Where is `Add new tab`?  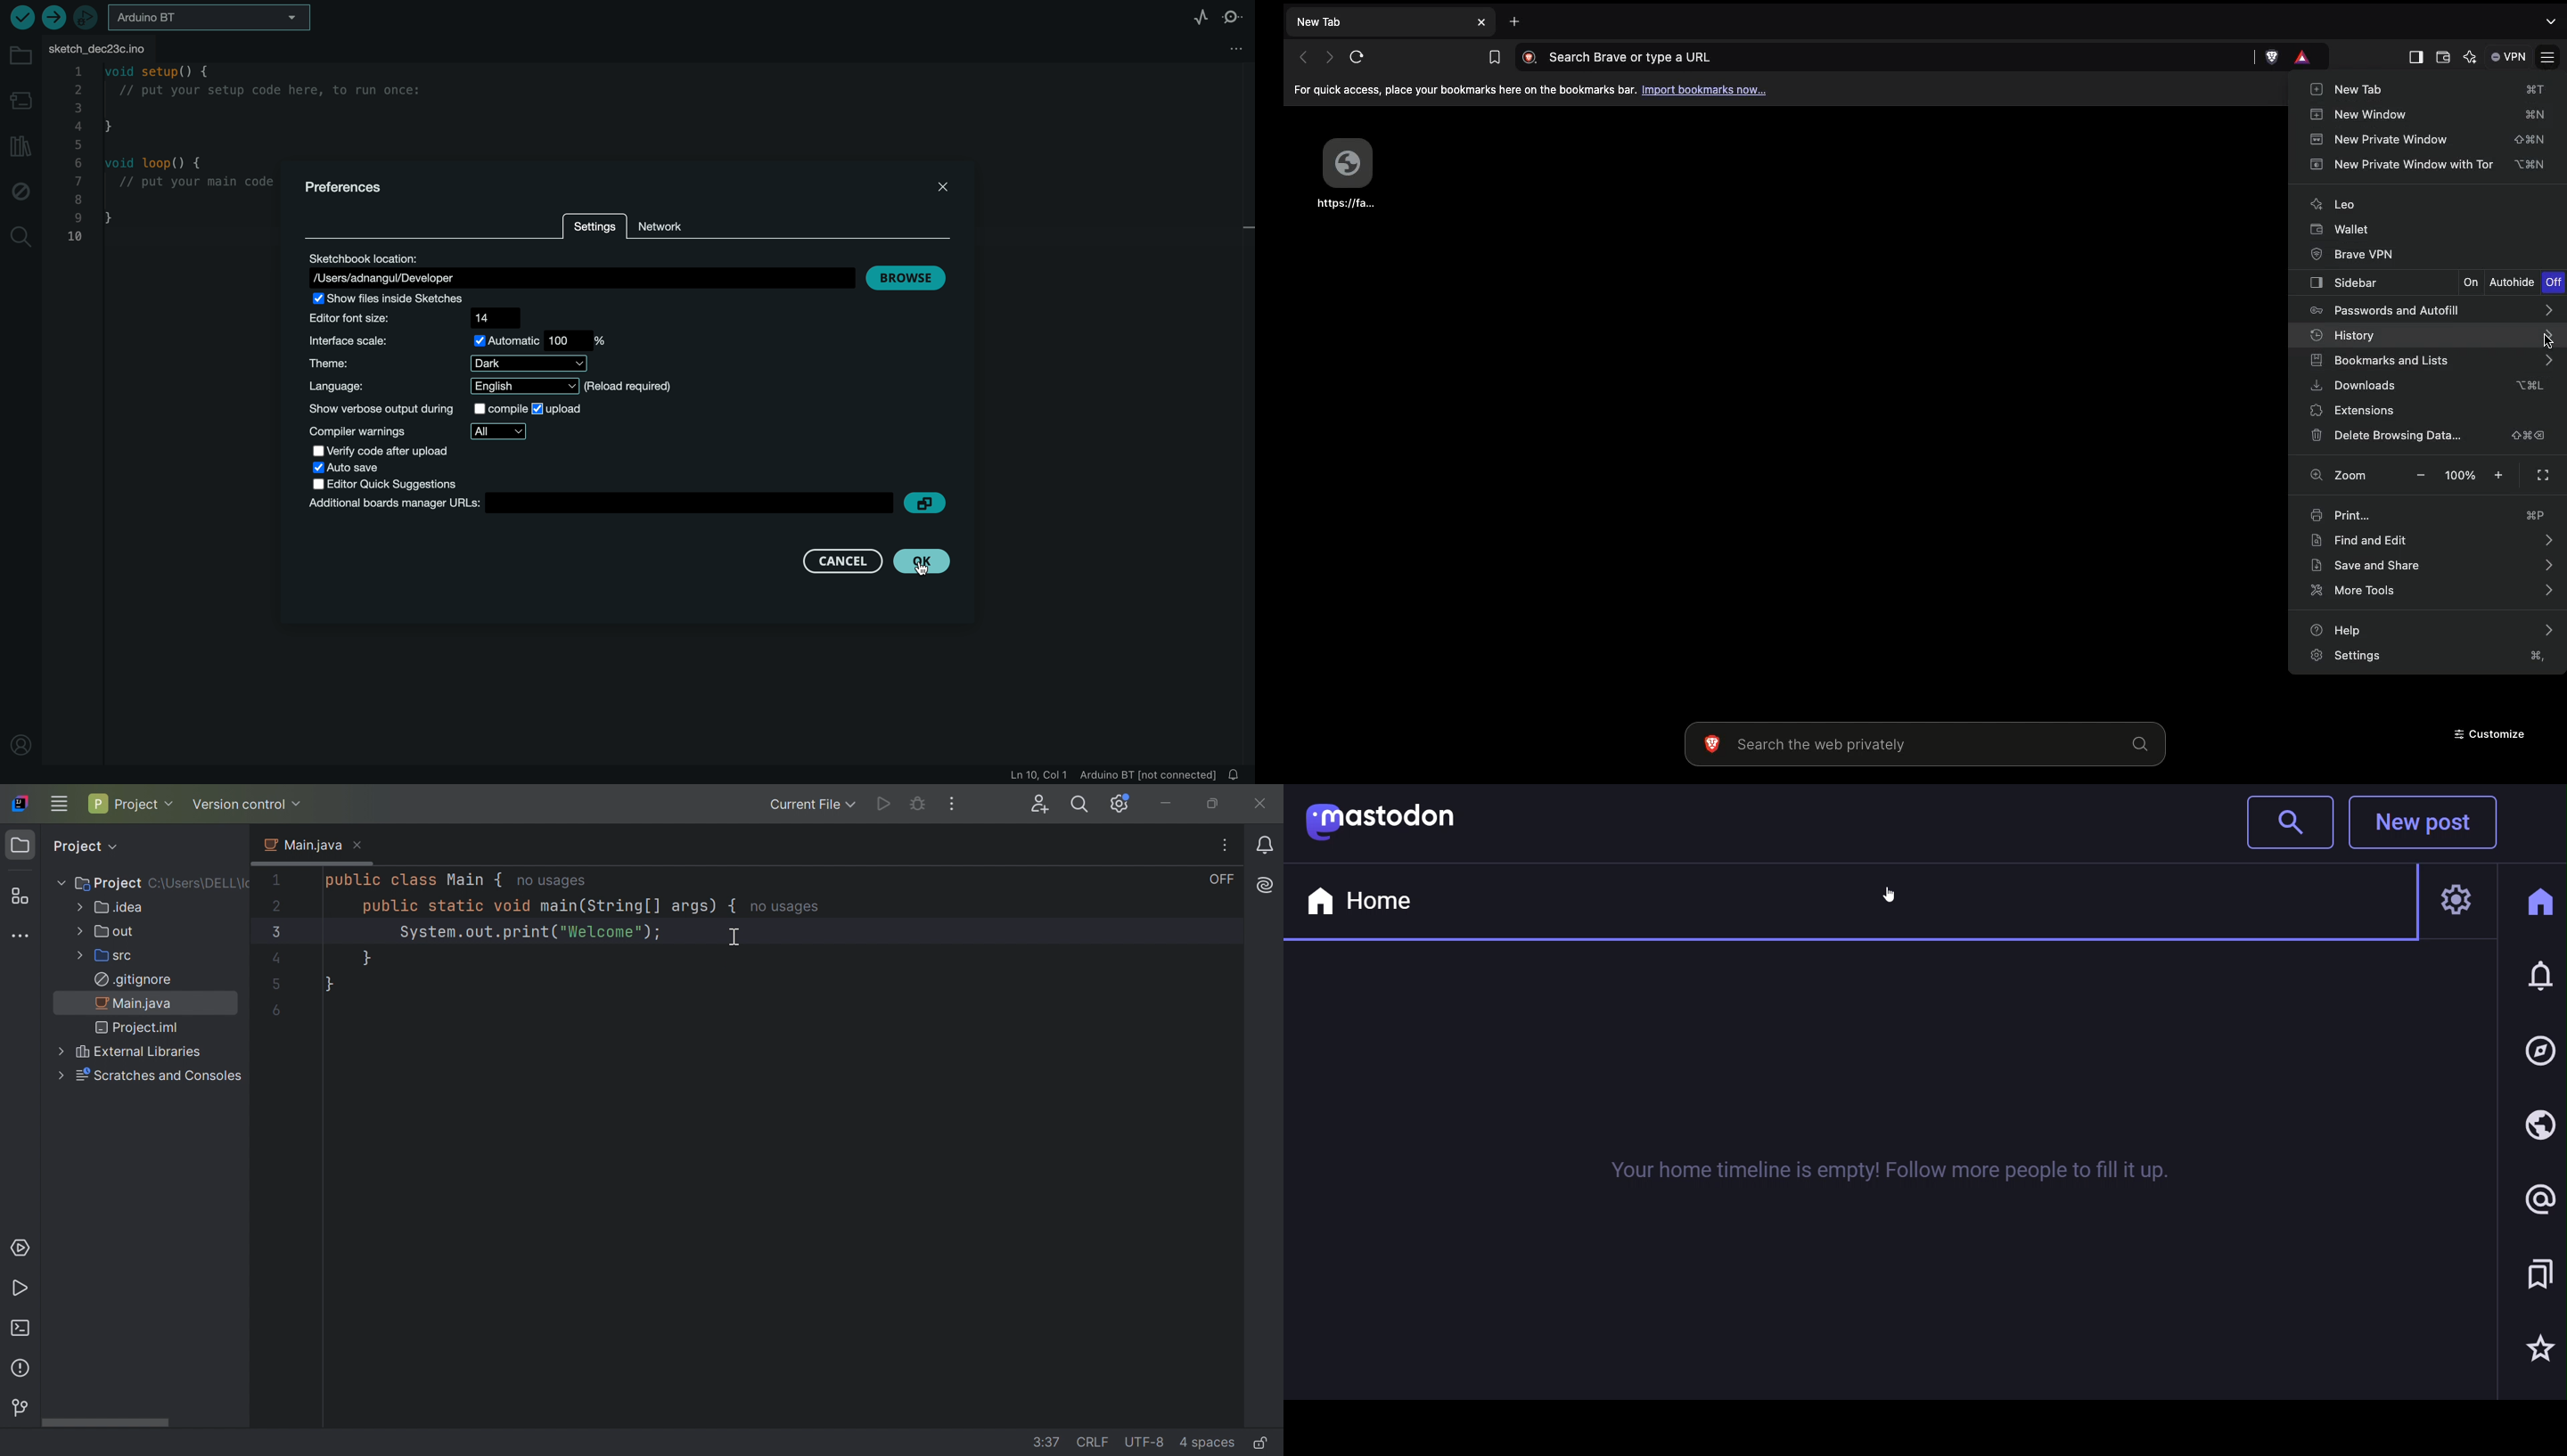 Add new tab is located at coordinates (1518, 19).